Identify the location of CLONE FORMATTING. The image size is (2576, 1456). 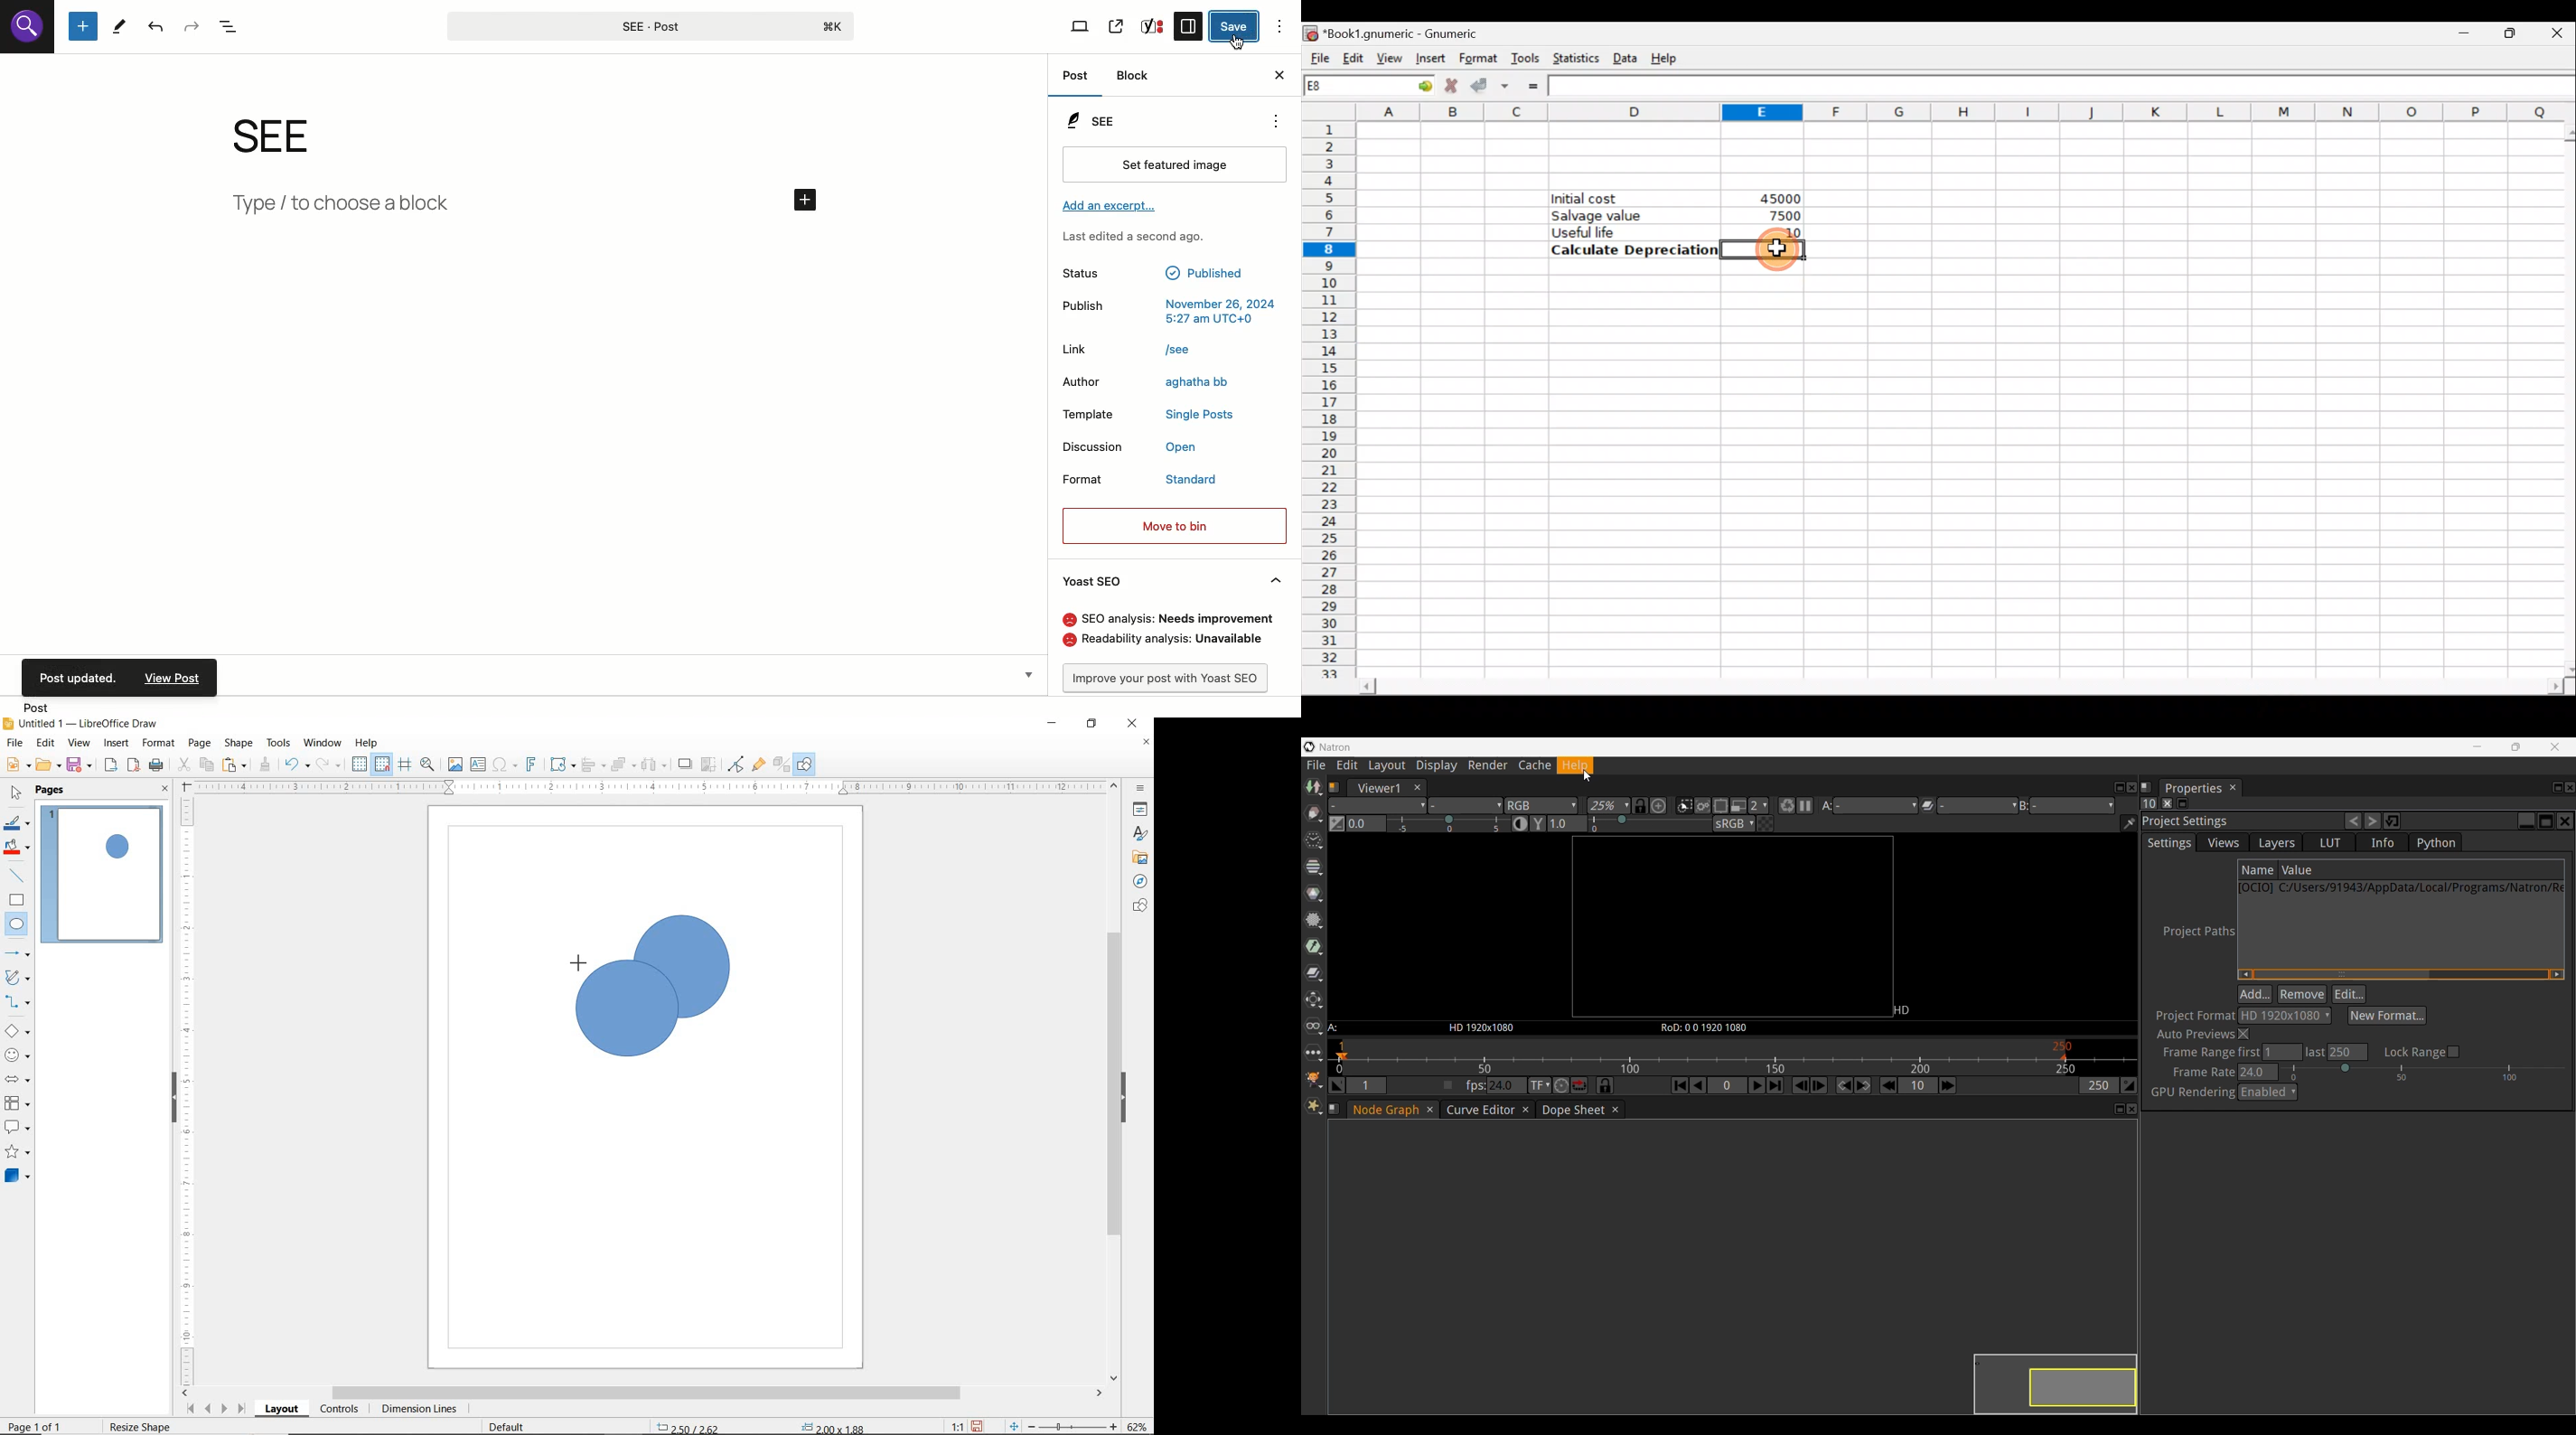
(265, 764).